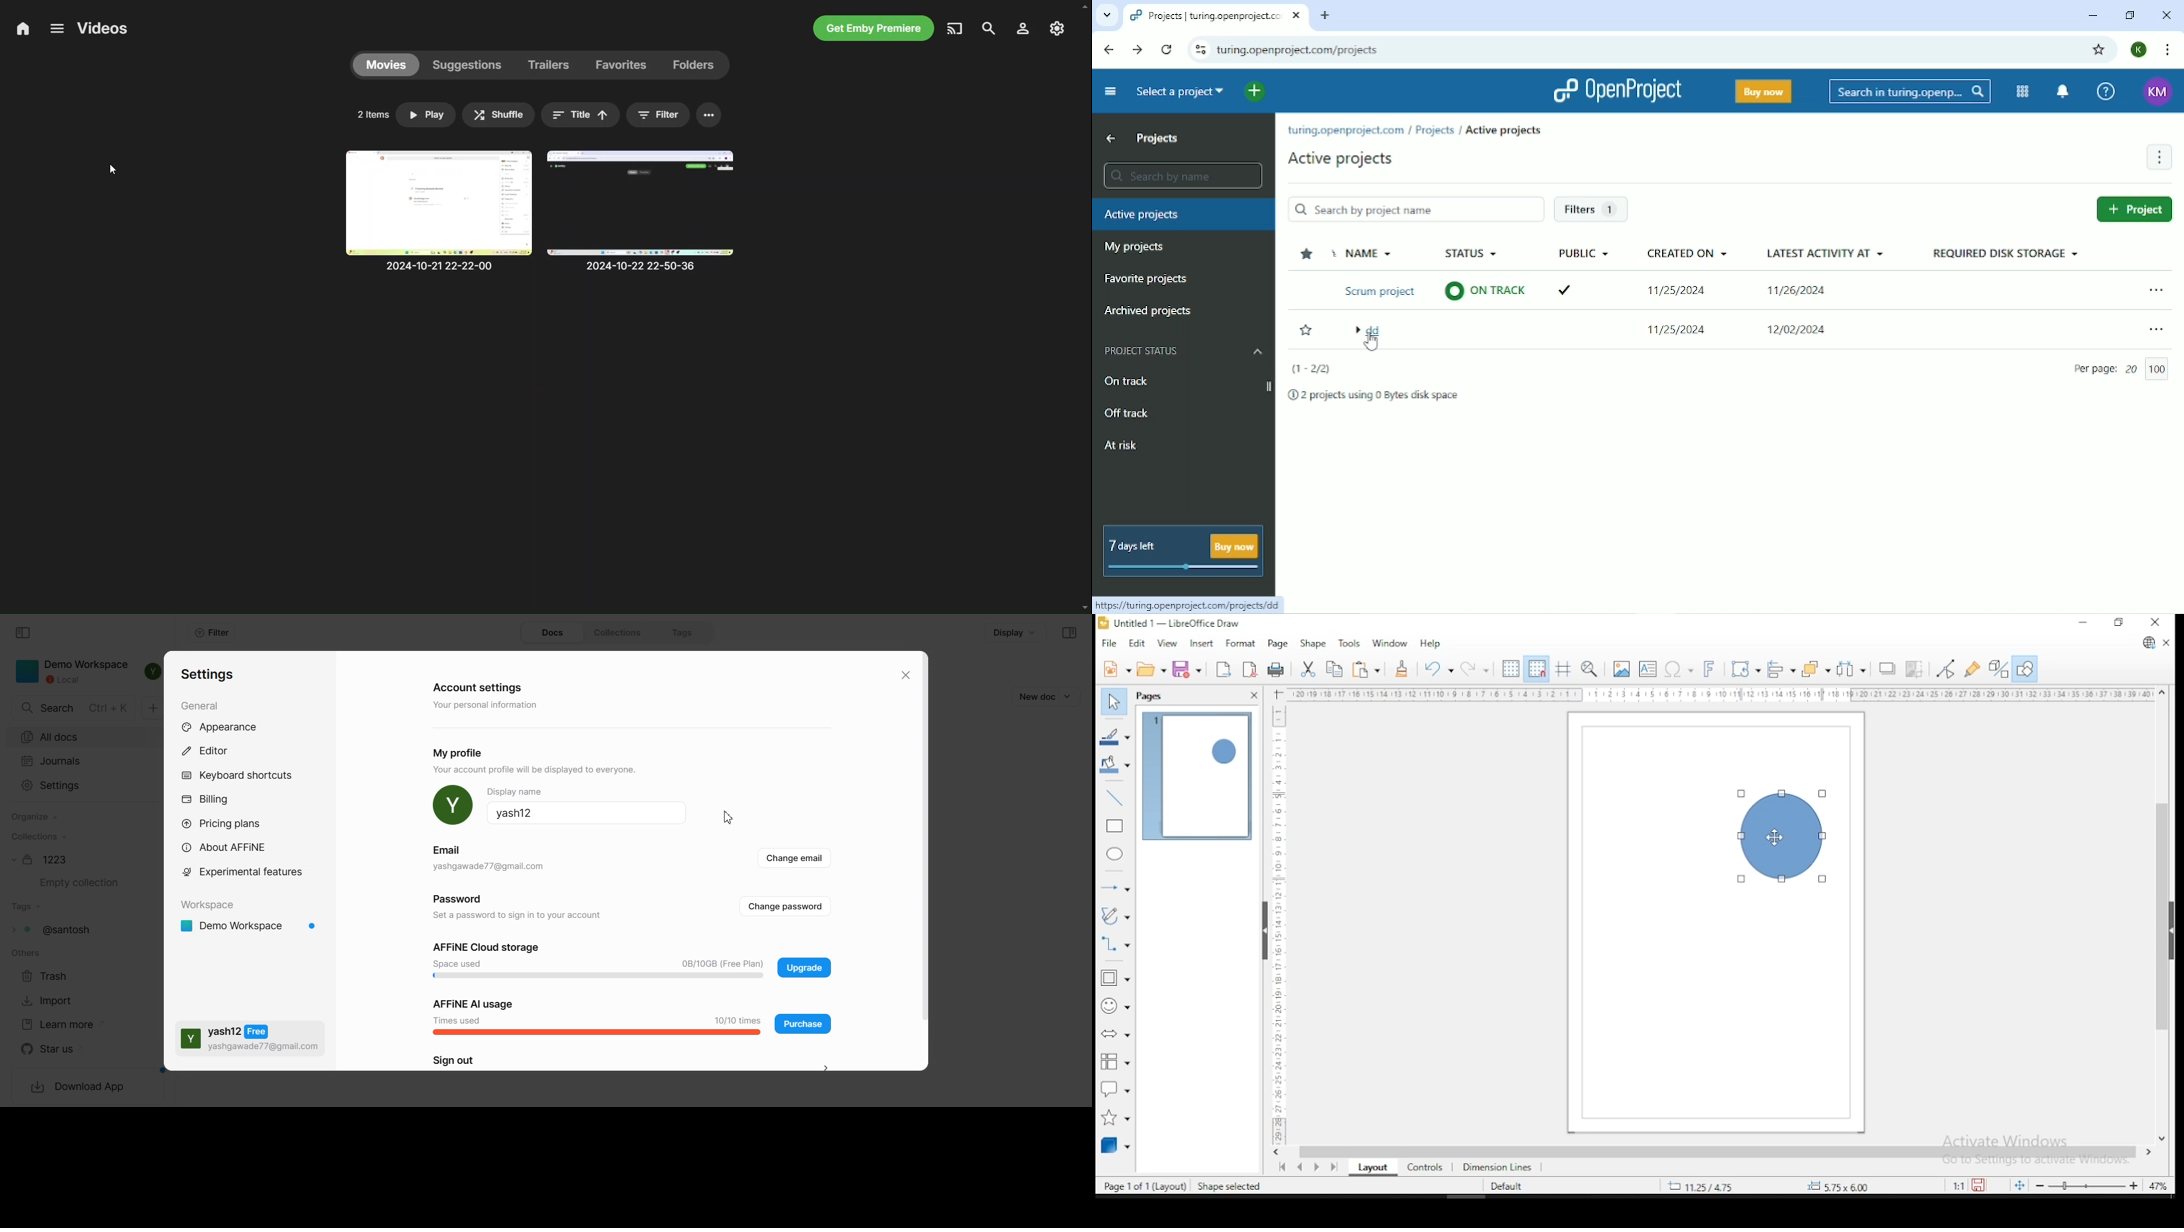 The height and width of the screenshot is (1232, 2184). I want to click on At risk, so click(1122, 446).